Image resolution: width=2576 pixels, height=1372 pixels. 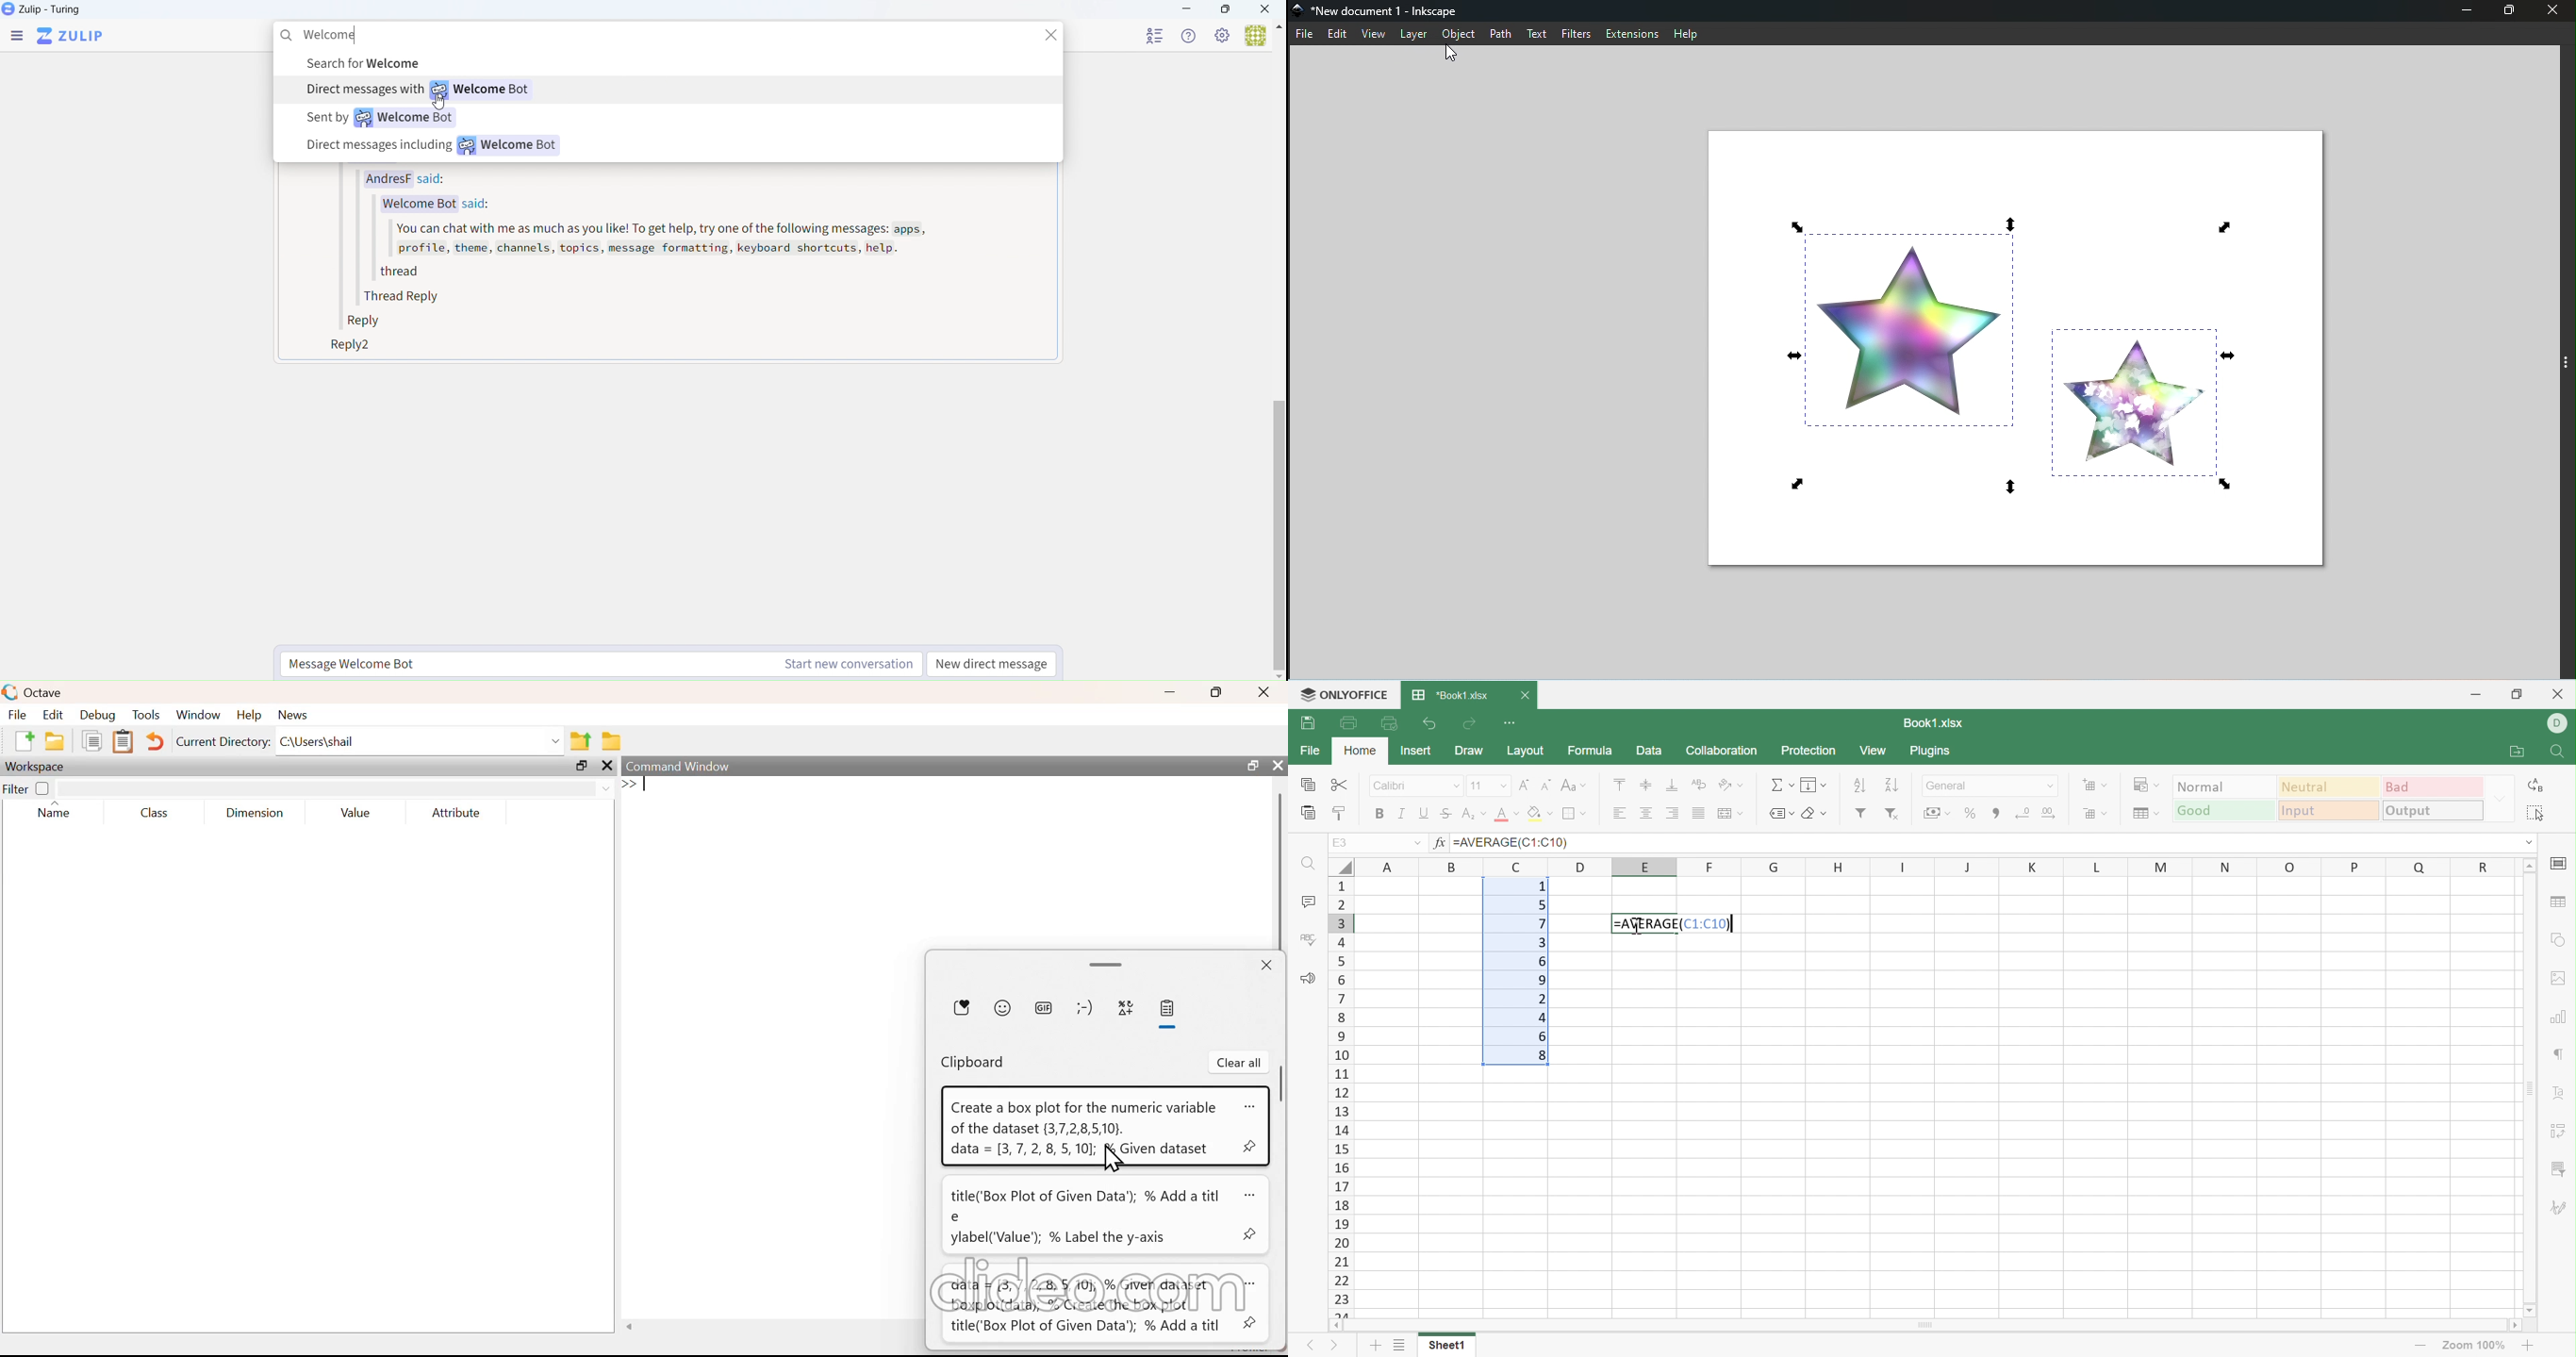 I want to click on Octave, so click(x=46, y=691).